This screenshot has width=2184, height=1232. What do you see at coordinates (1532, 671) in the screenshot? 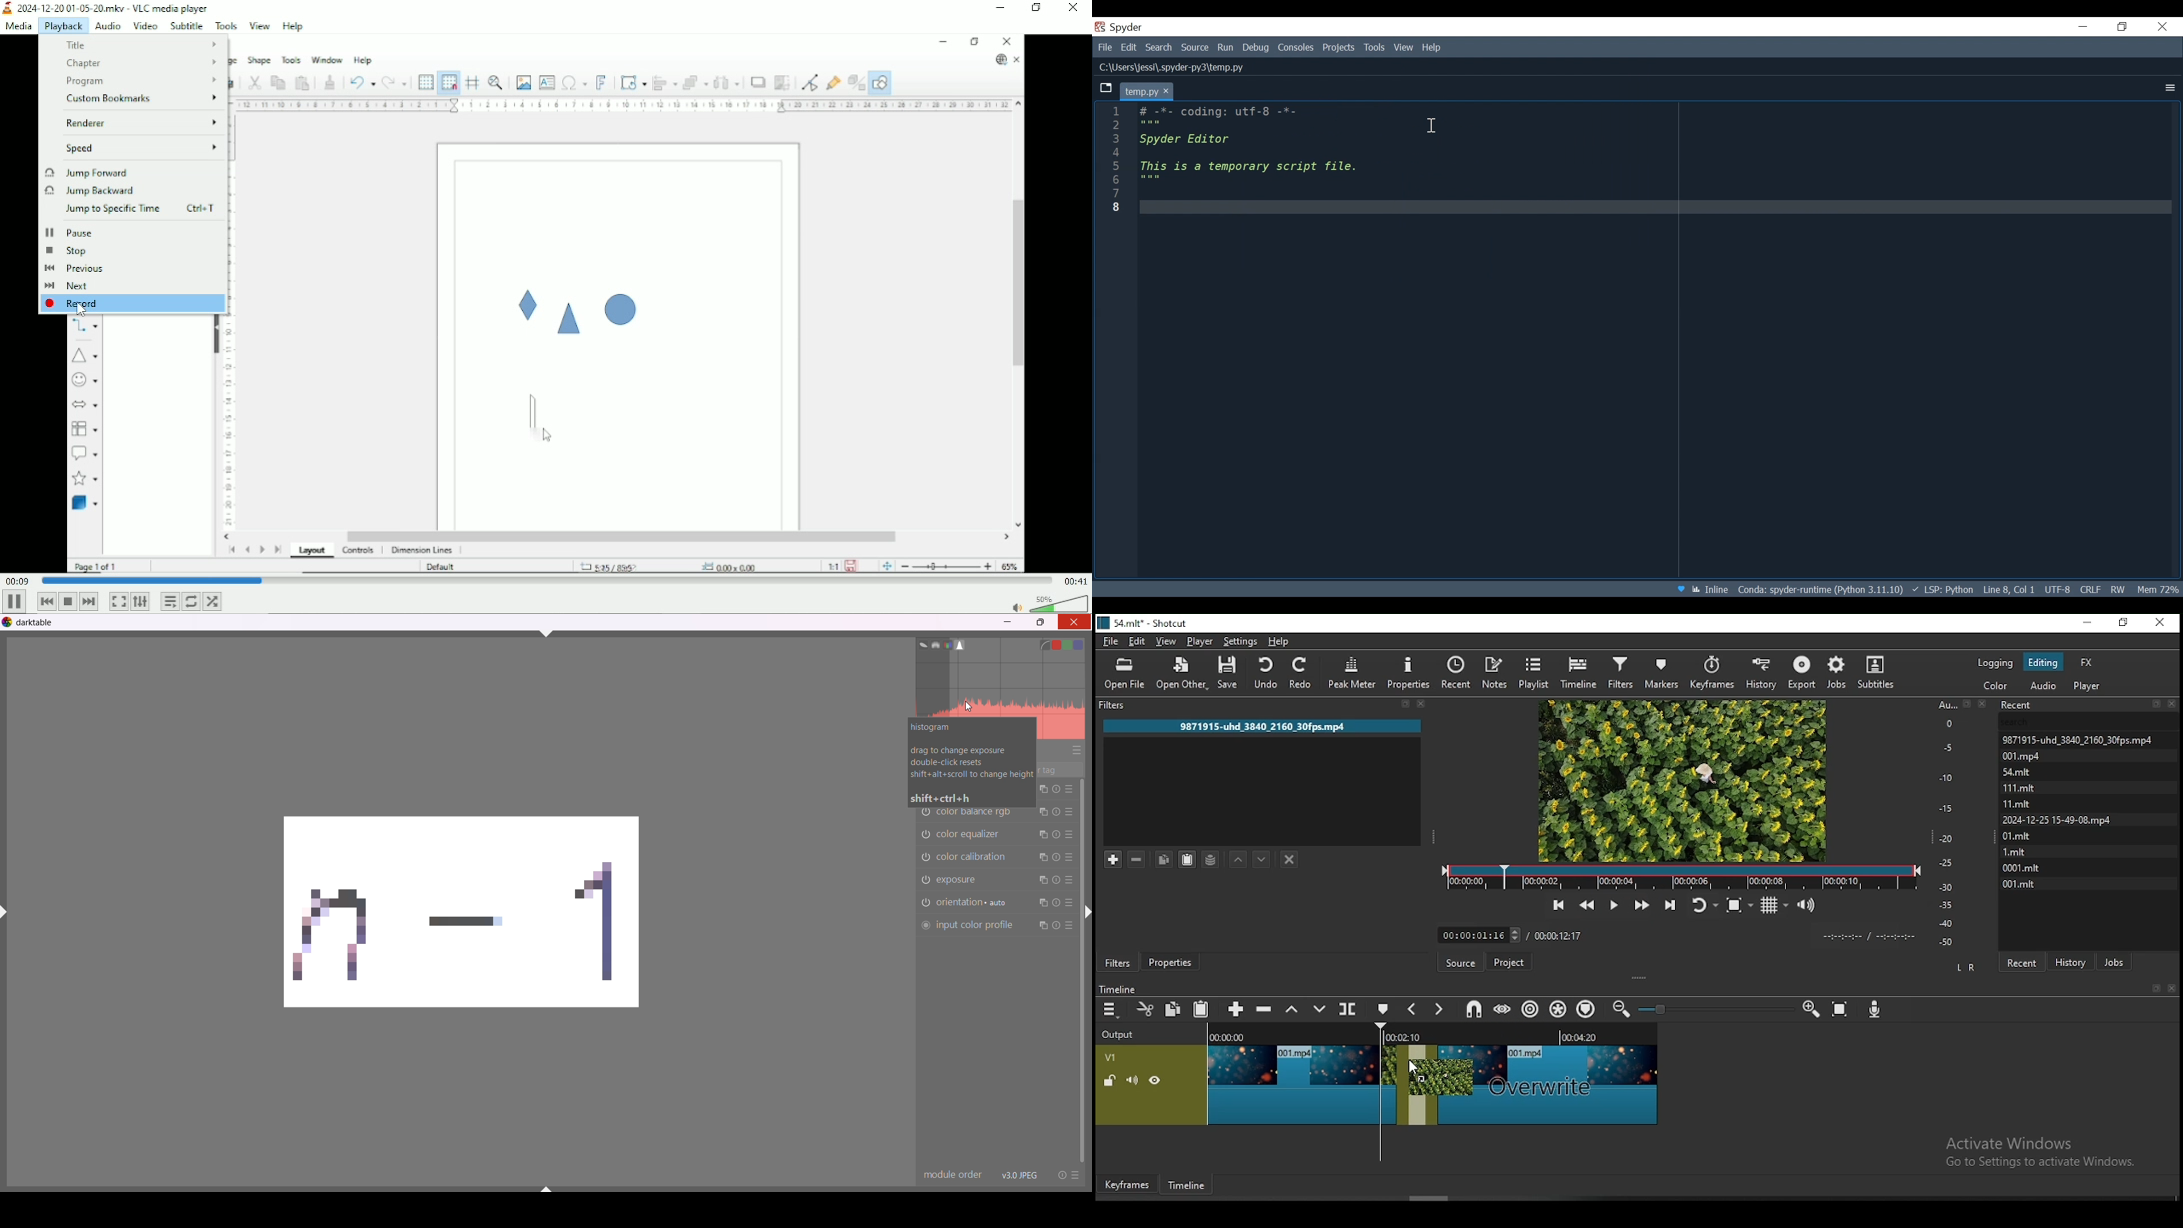
I see `playlist` at bounding box center [1532, 671].